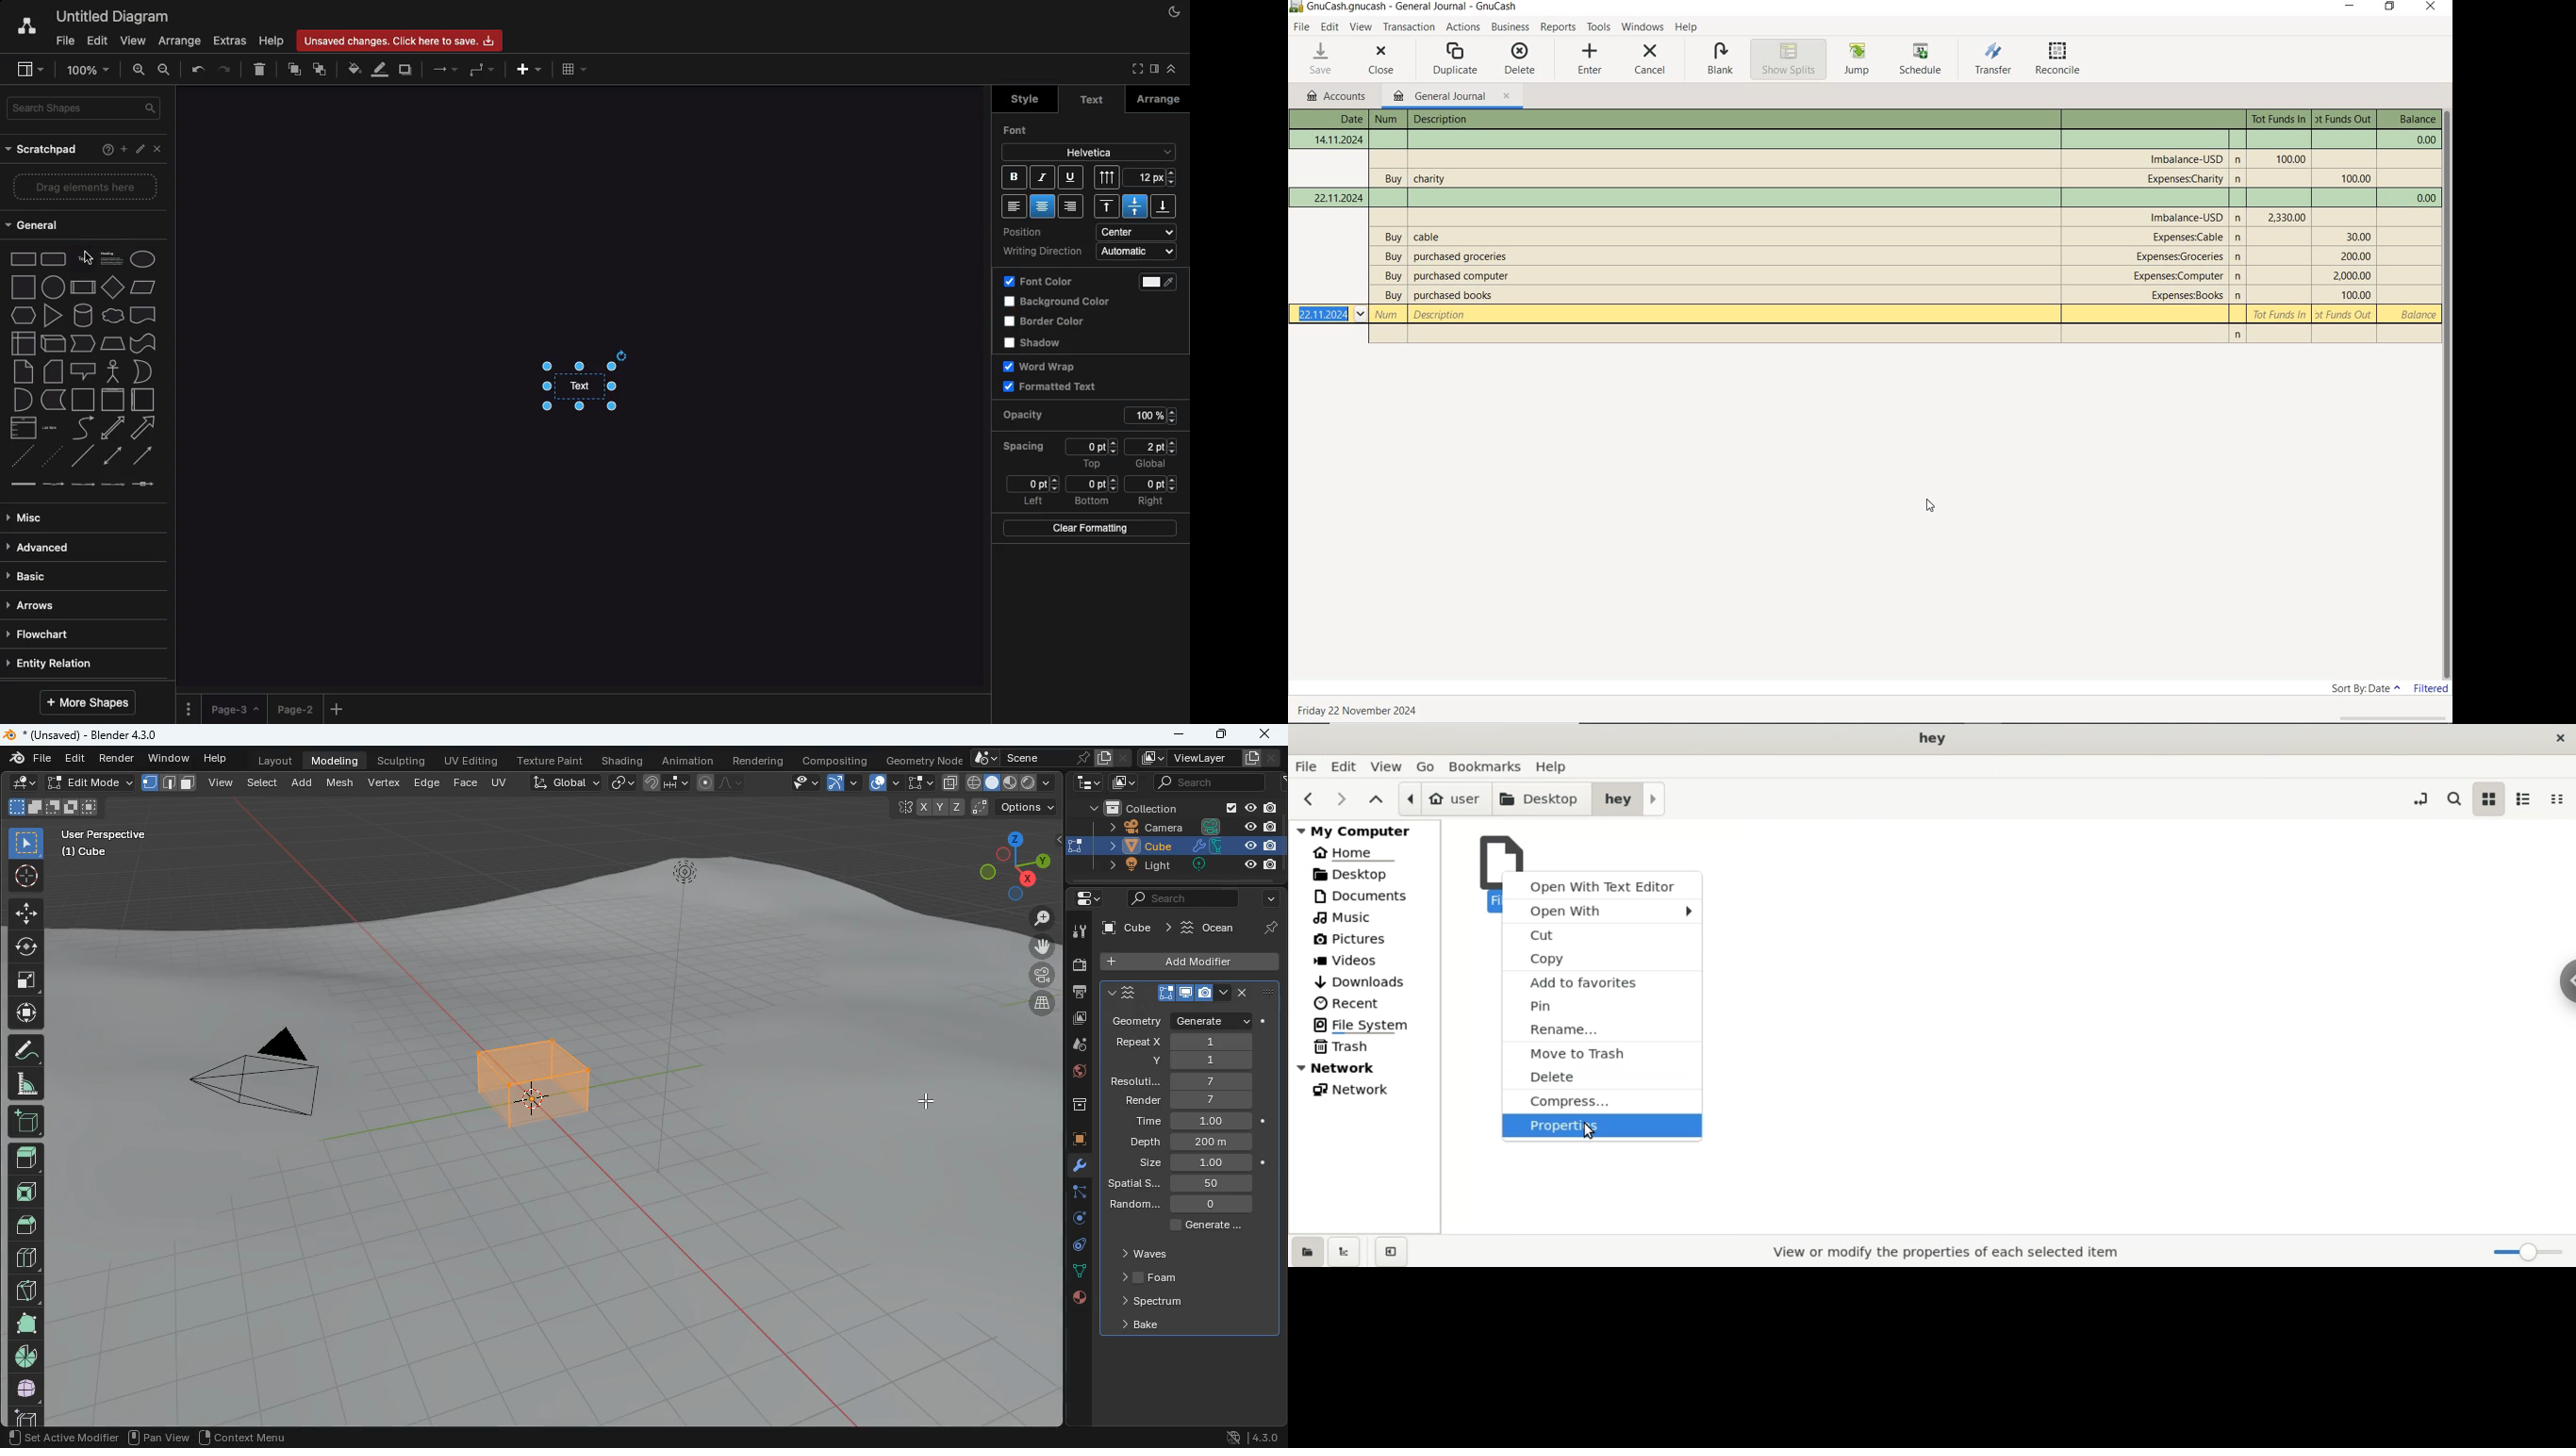 The height and width of the screenshot is (1456, 2576). What do you see at coordinates (342, 781) in the screenshot?
I see `mesh` at bounding box center [342, 781].